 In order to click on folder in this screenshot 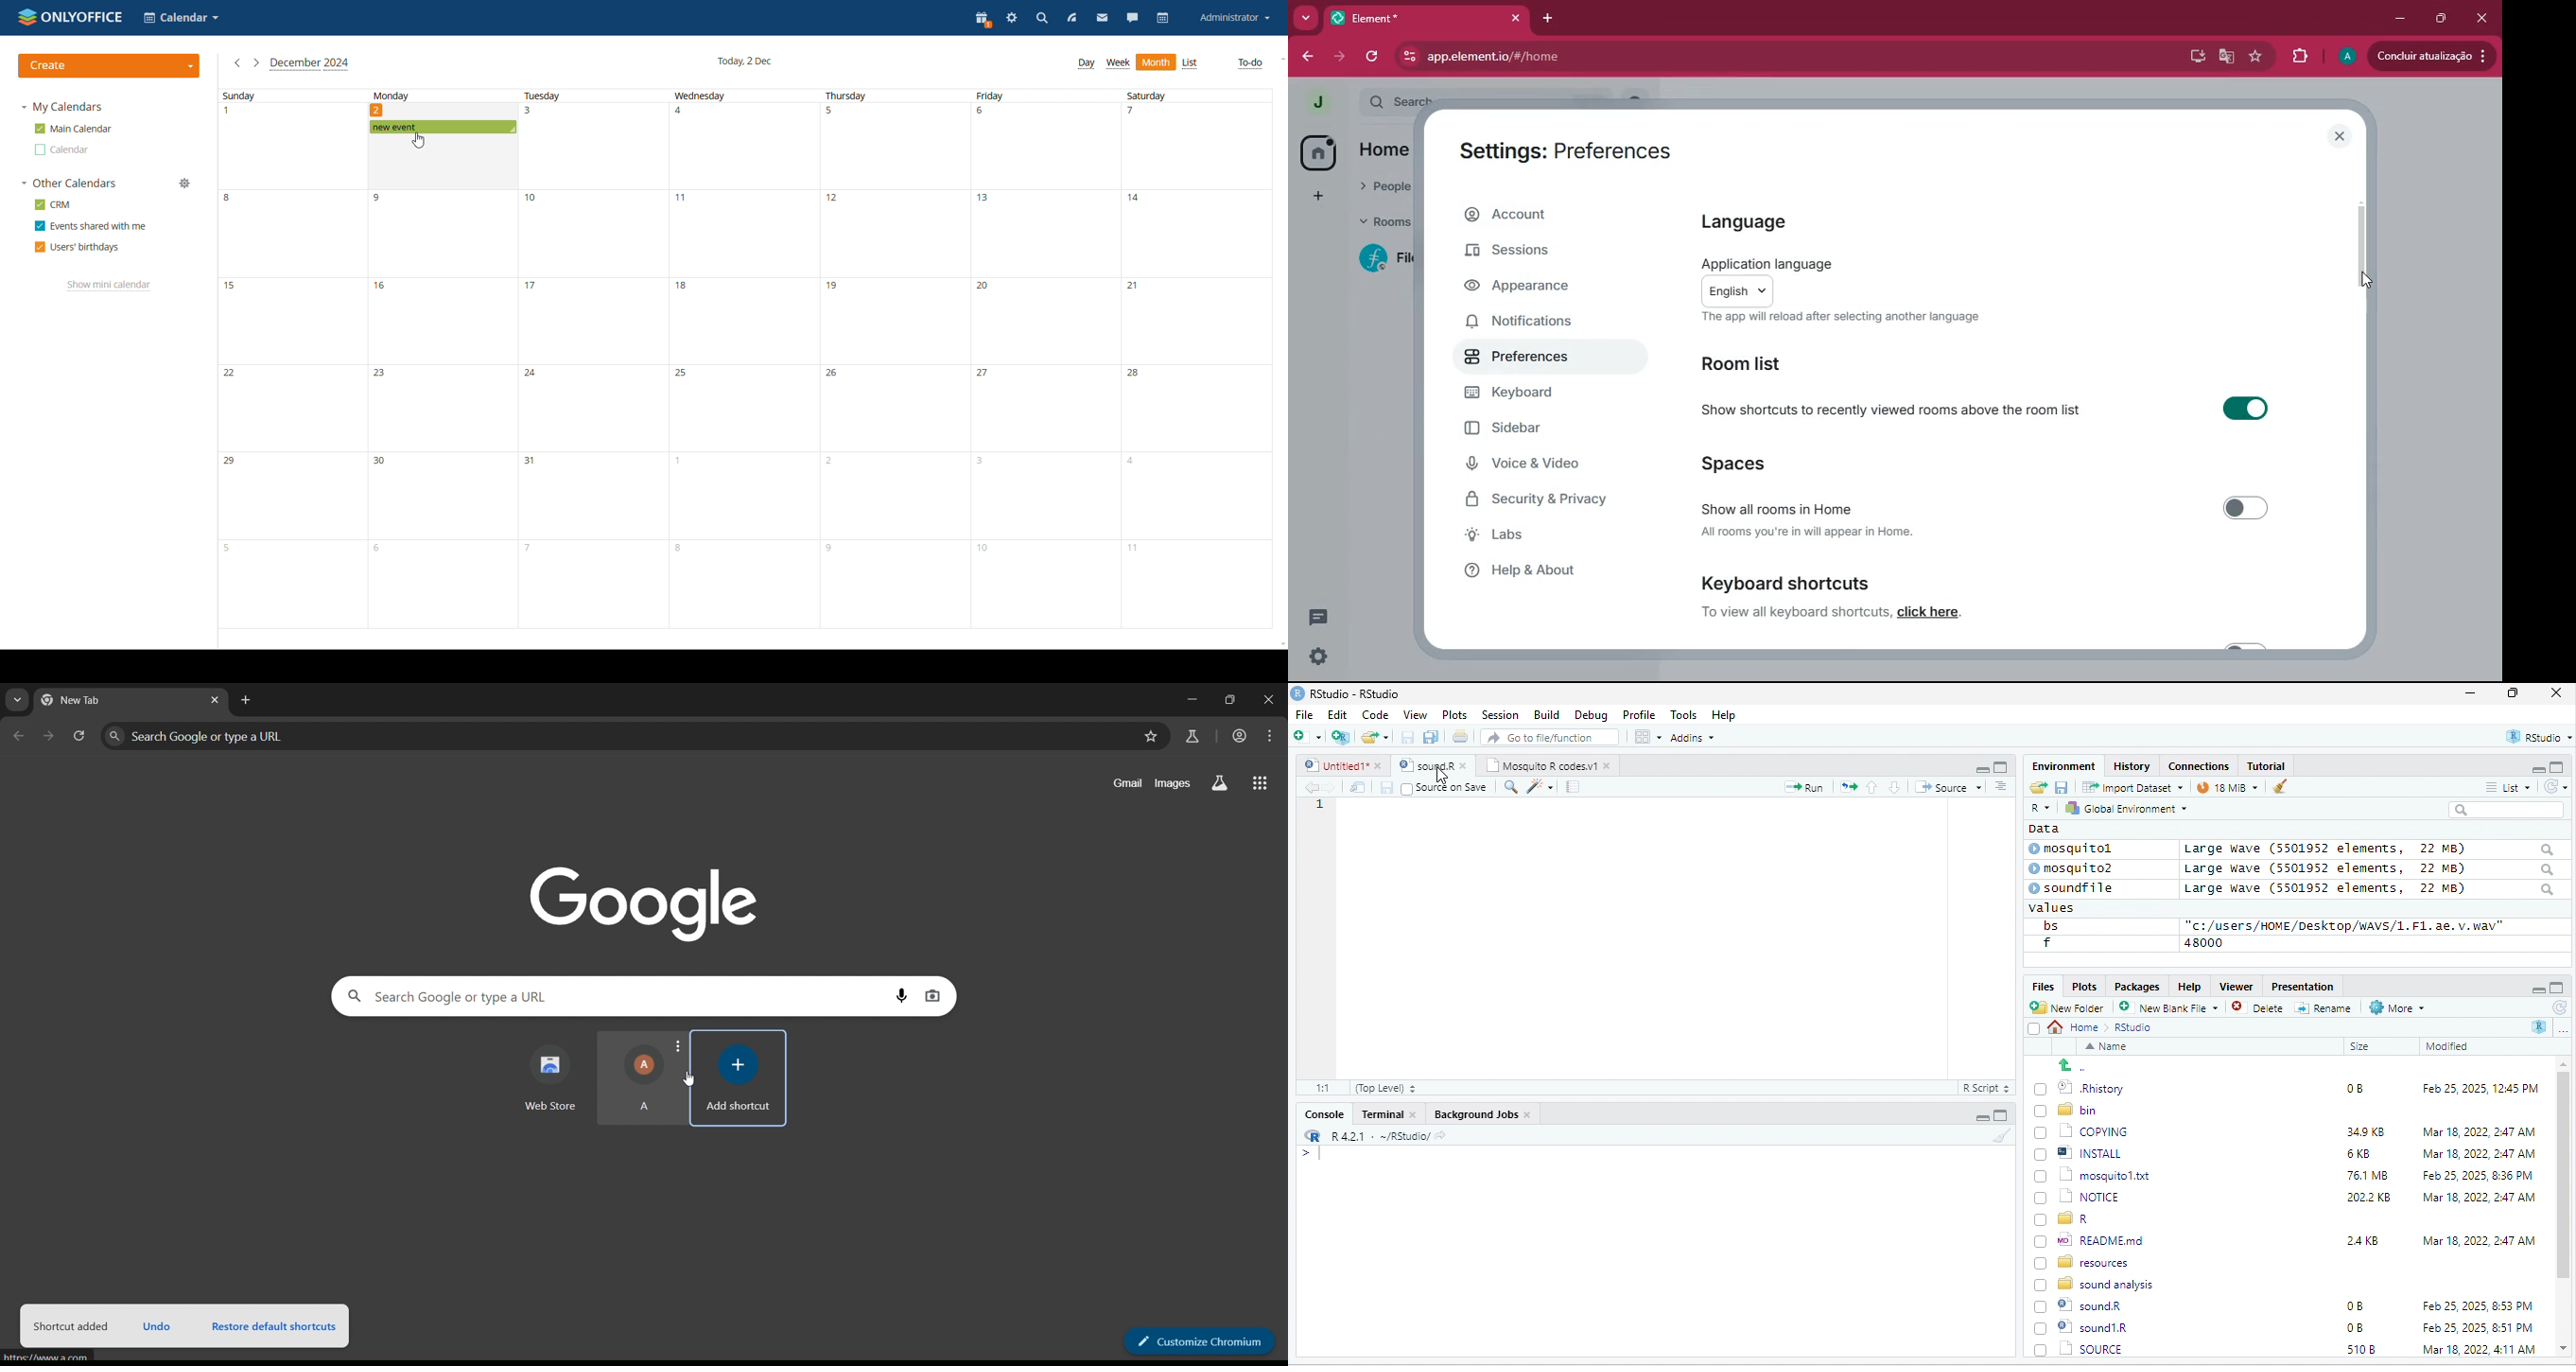, I will do `click(1377, 737)`.